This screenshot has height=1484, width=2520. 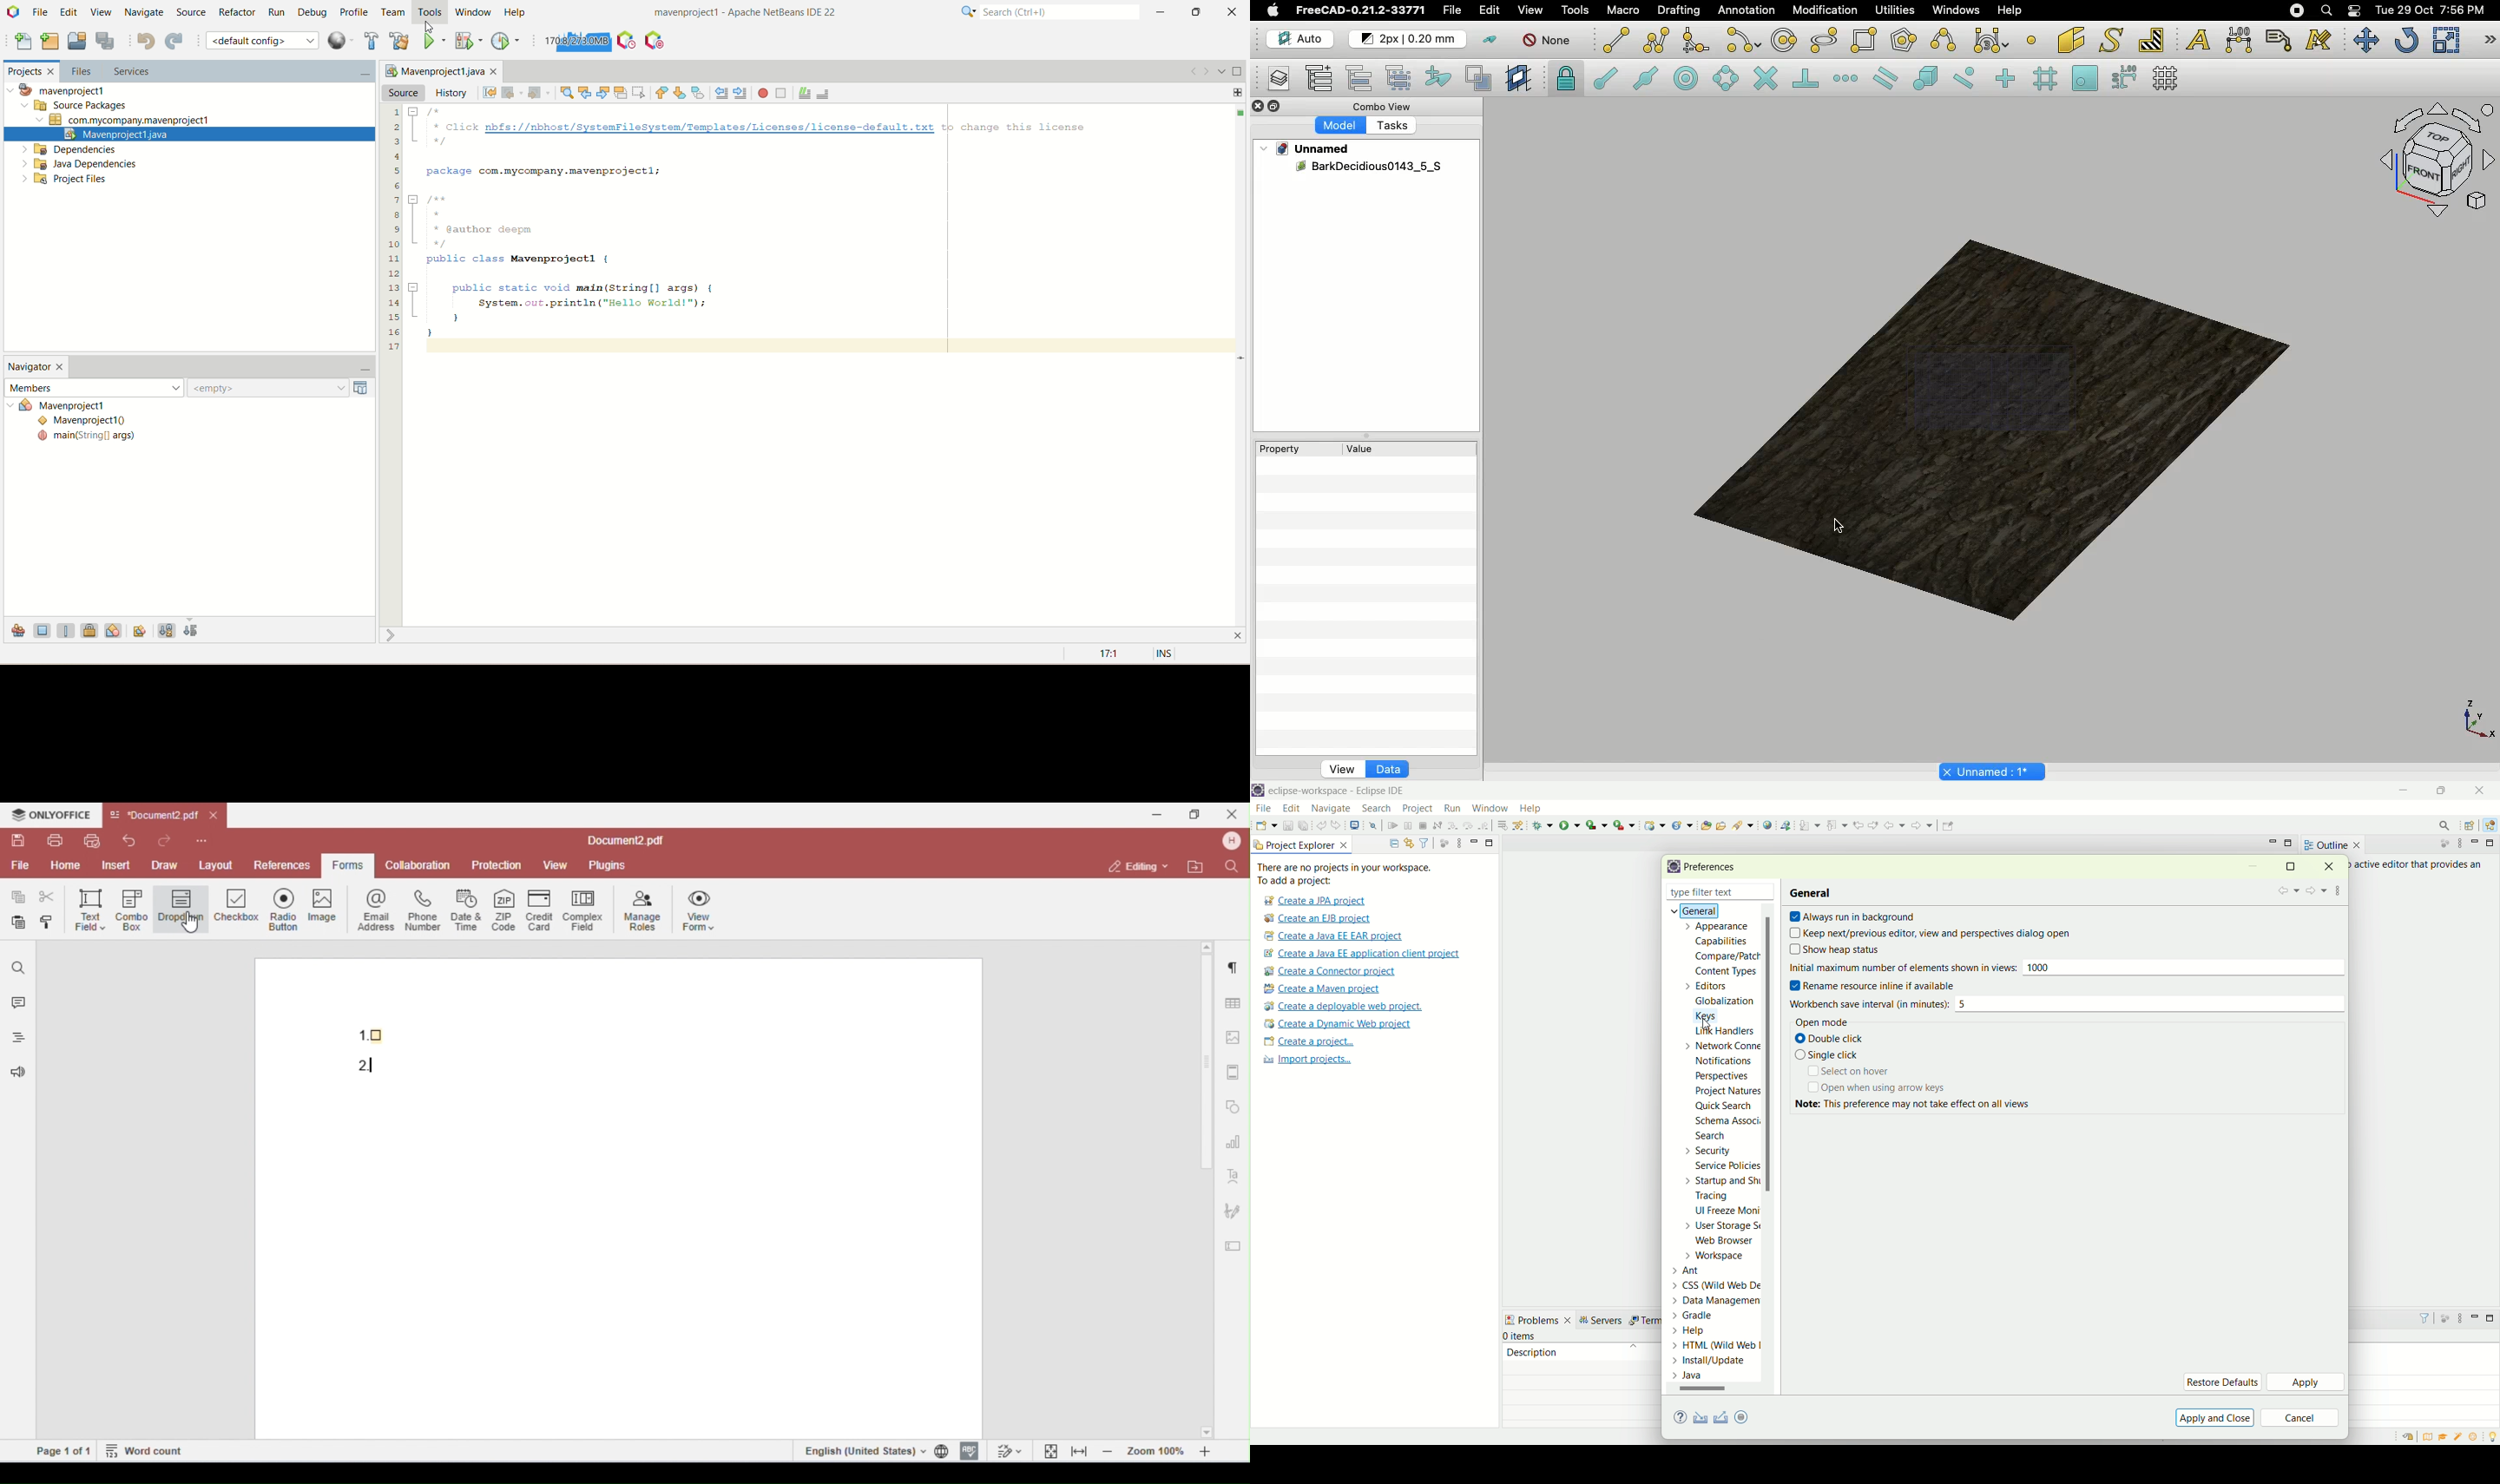 I want to click on Model, so click(x=1341, y=126).